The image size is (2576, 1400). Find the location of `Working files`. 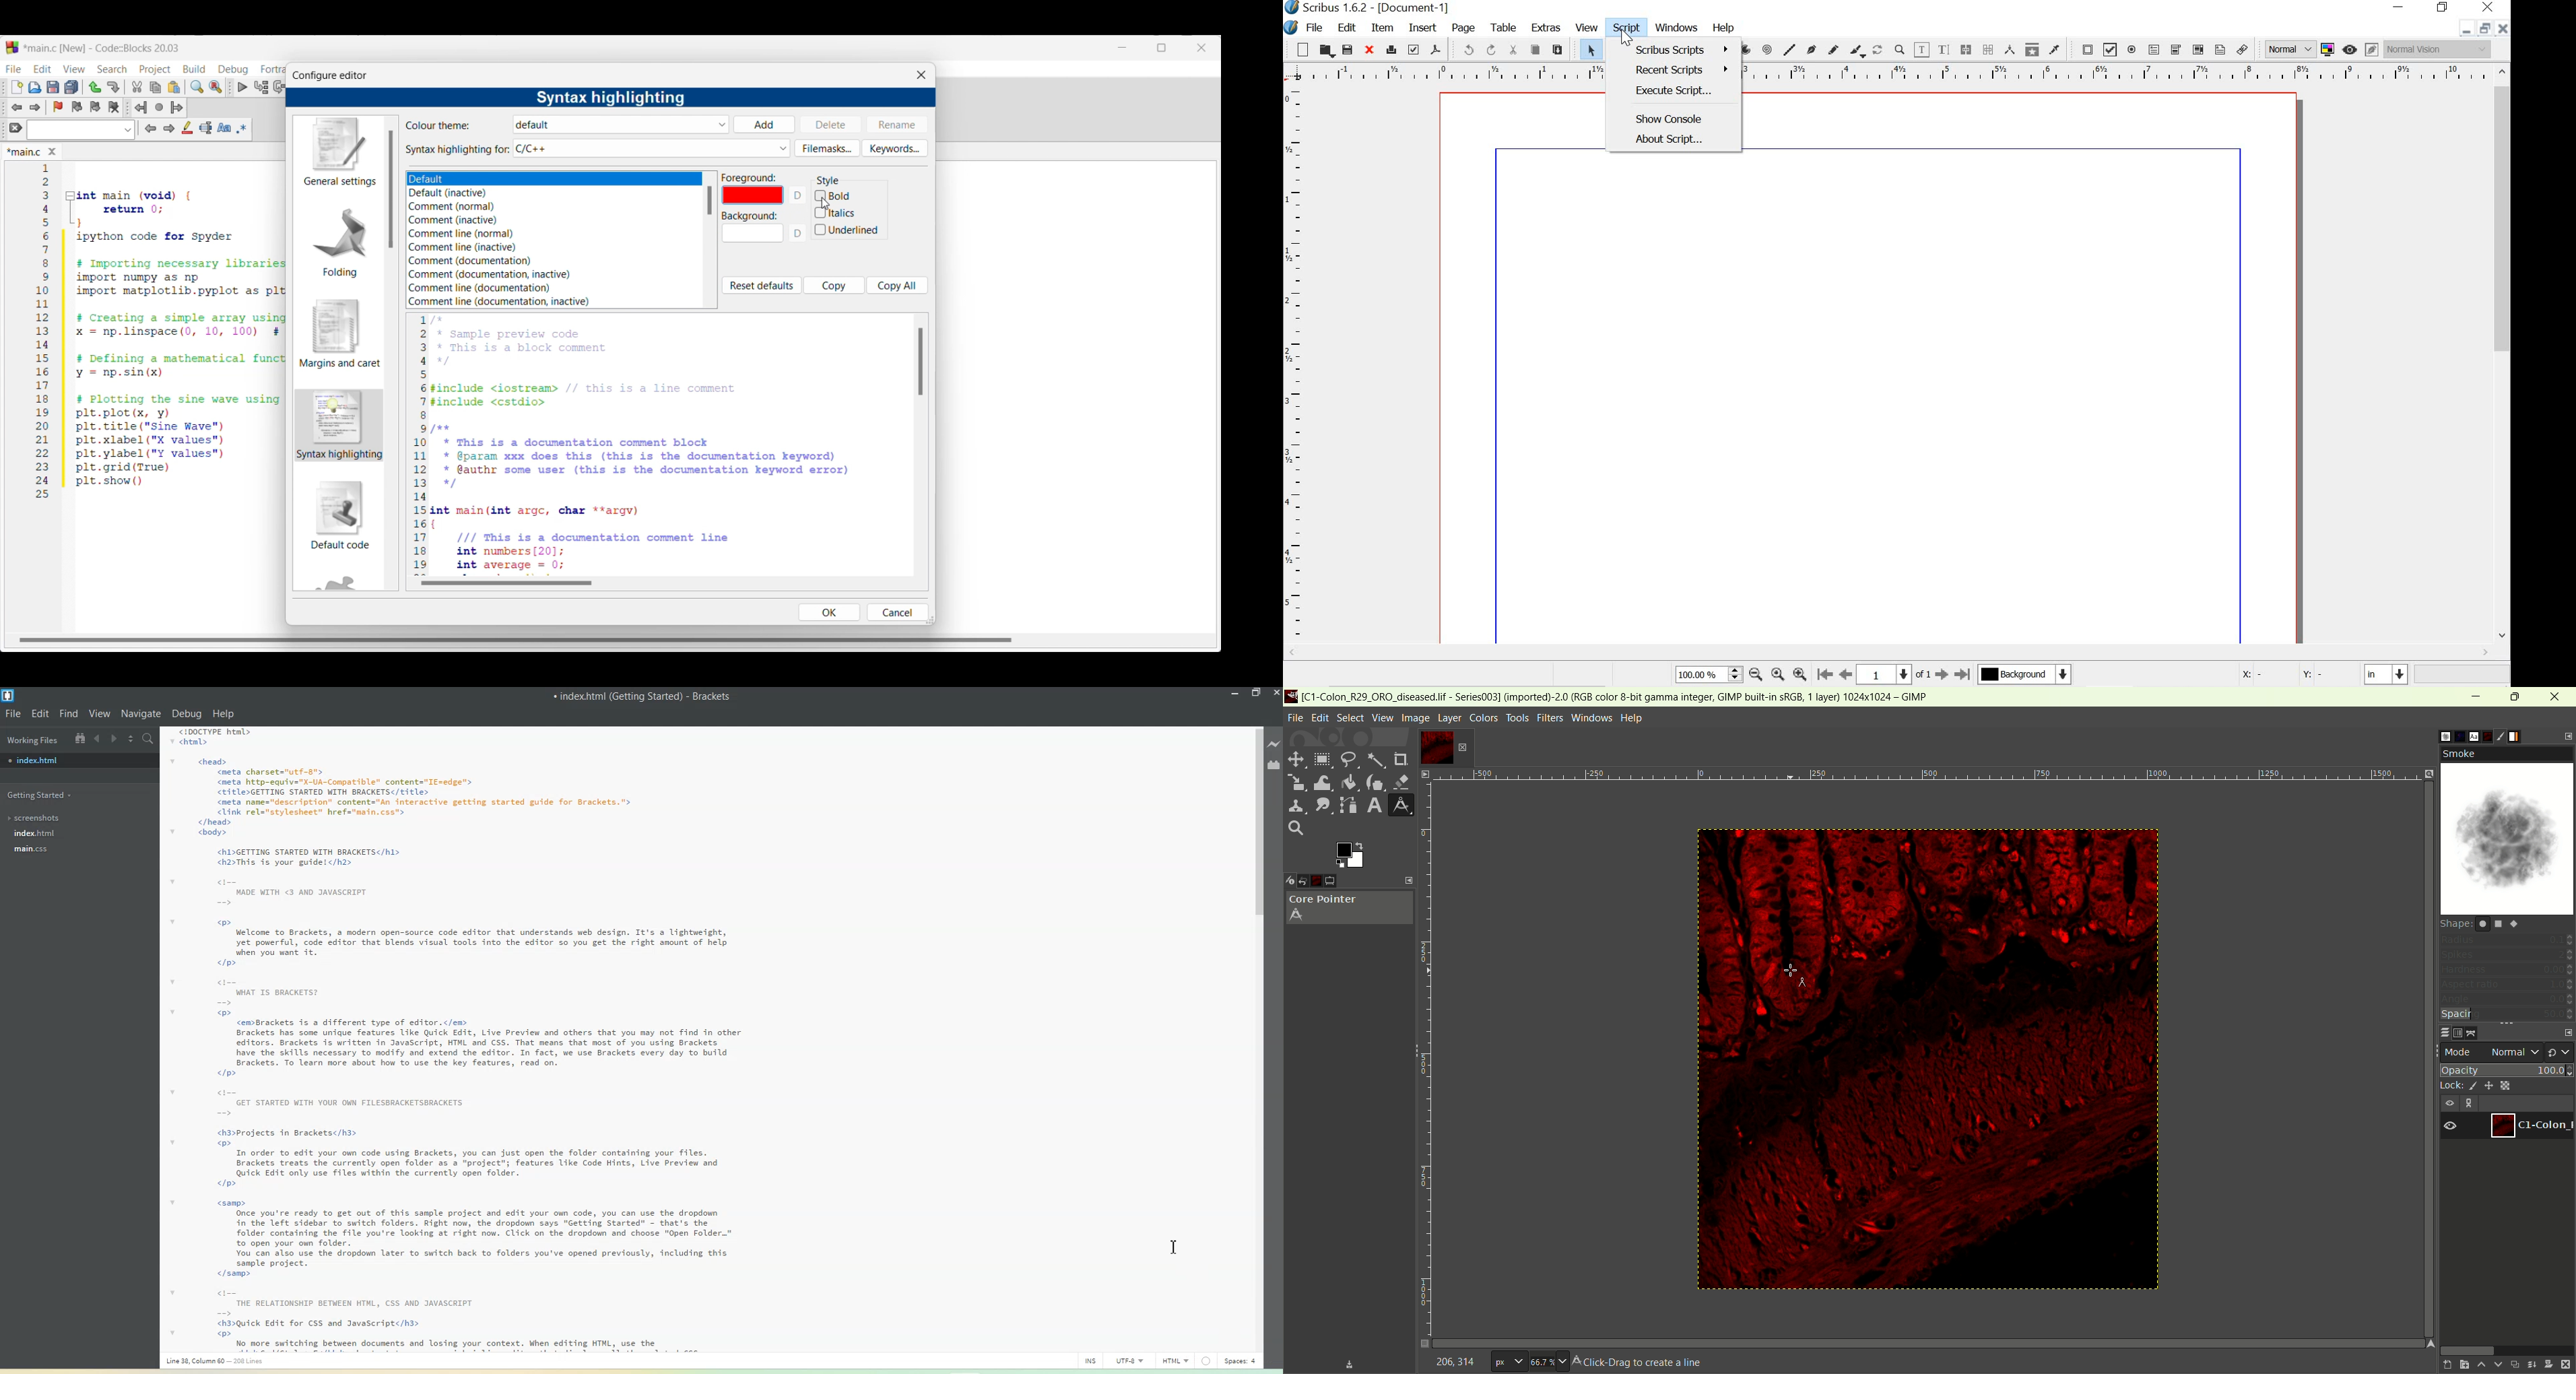

Working files is located at coordinates (31, 739).